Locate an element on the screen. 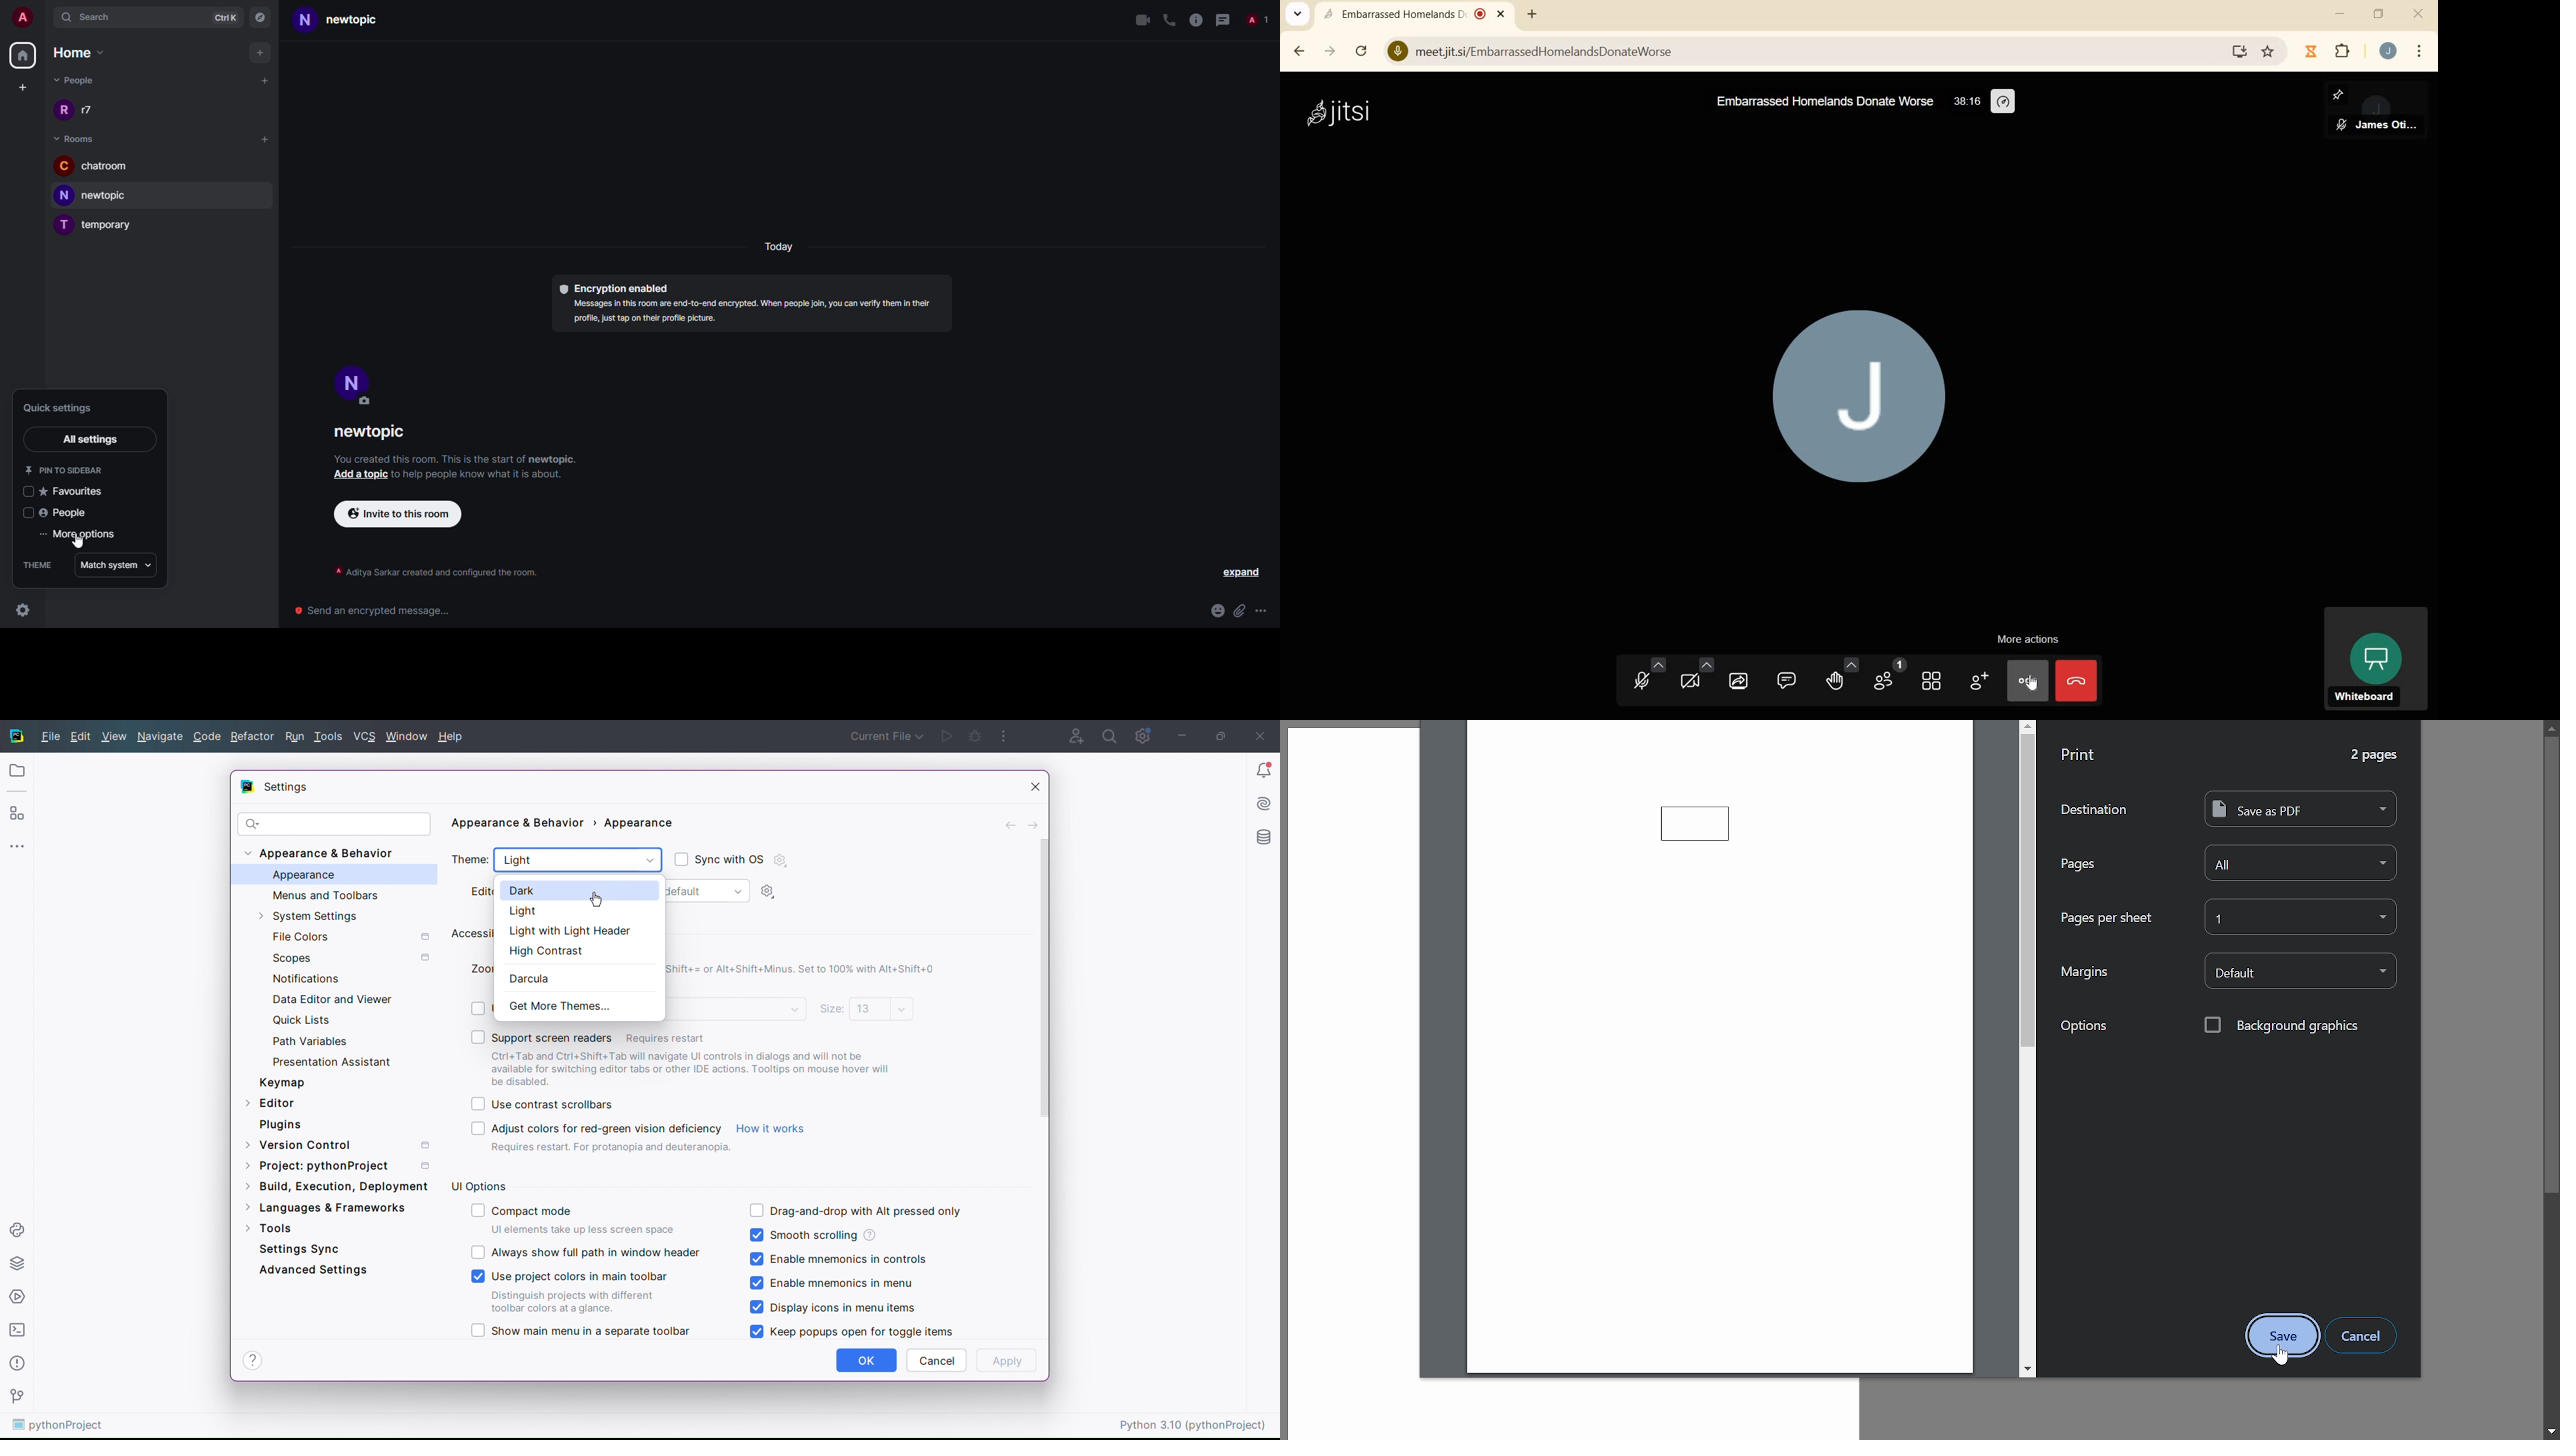  back is located at coordinates (1297, 52).